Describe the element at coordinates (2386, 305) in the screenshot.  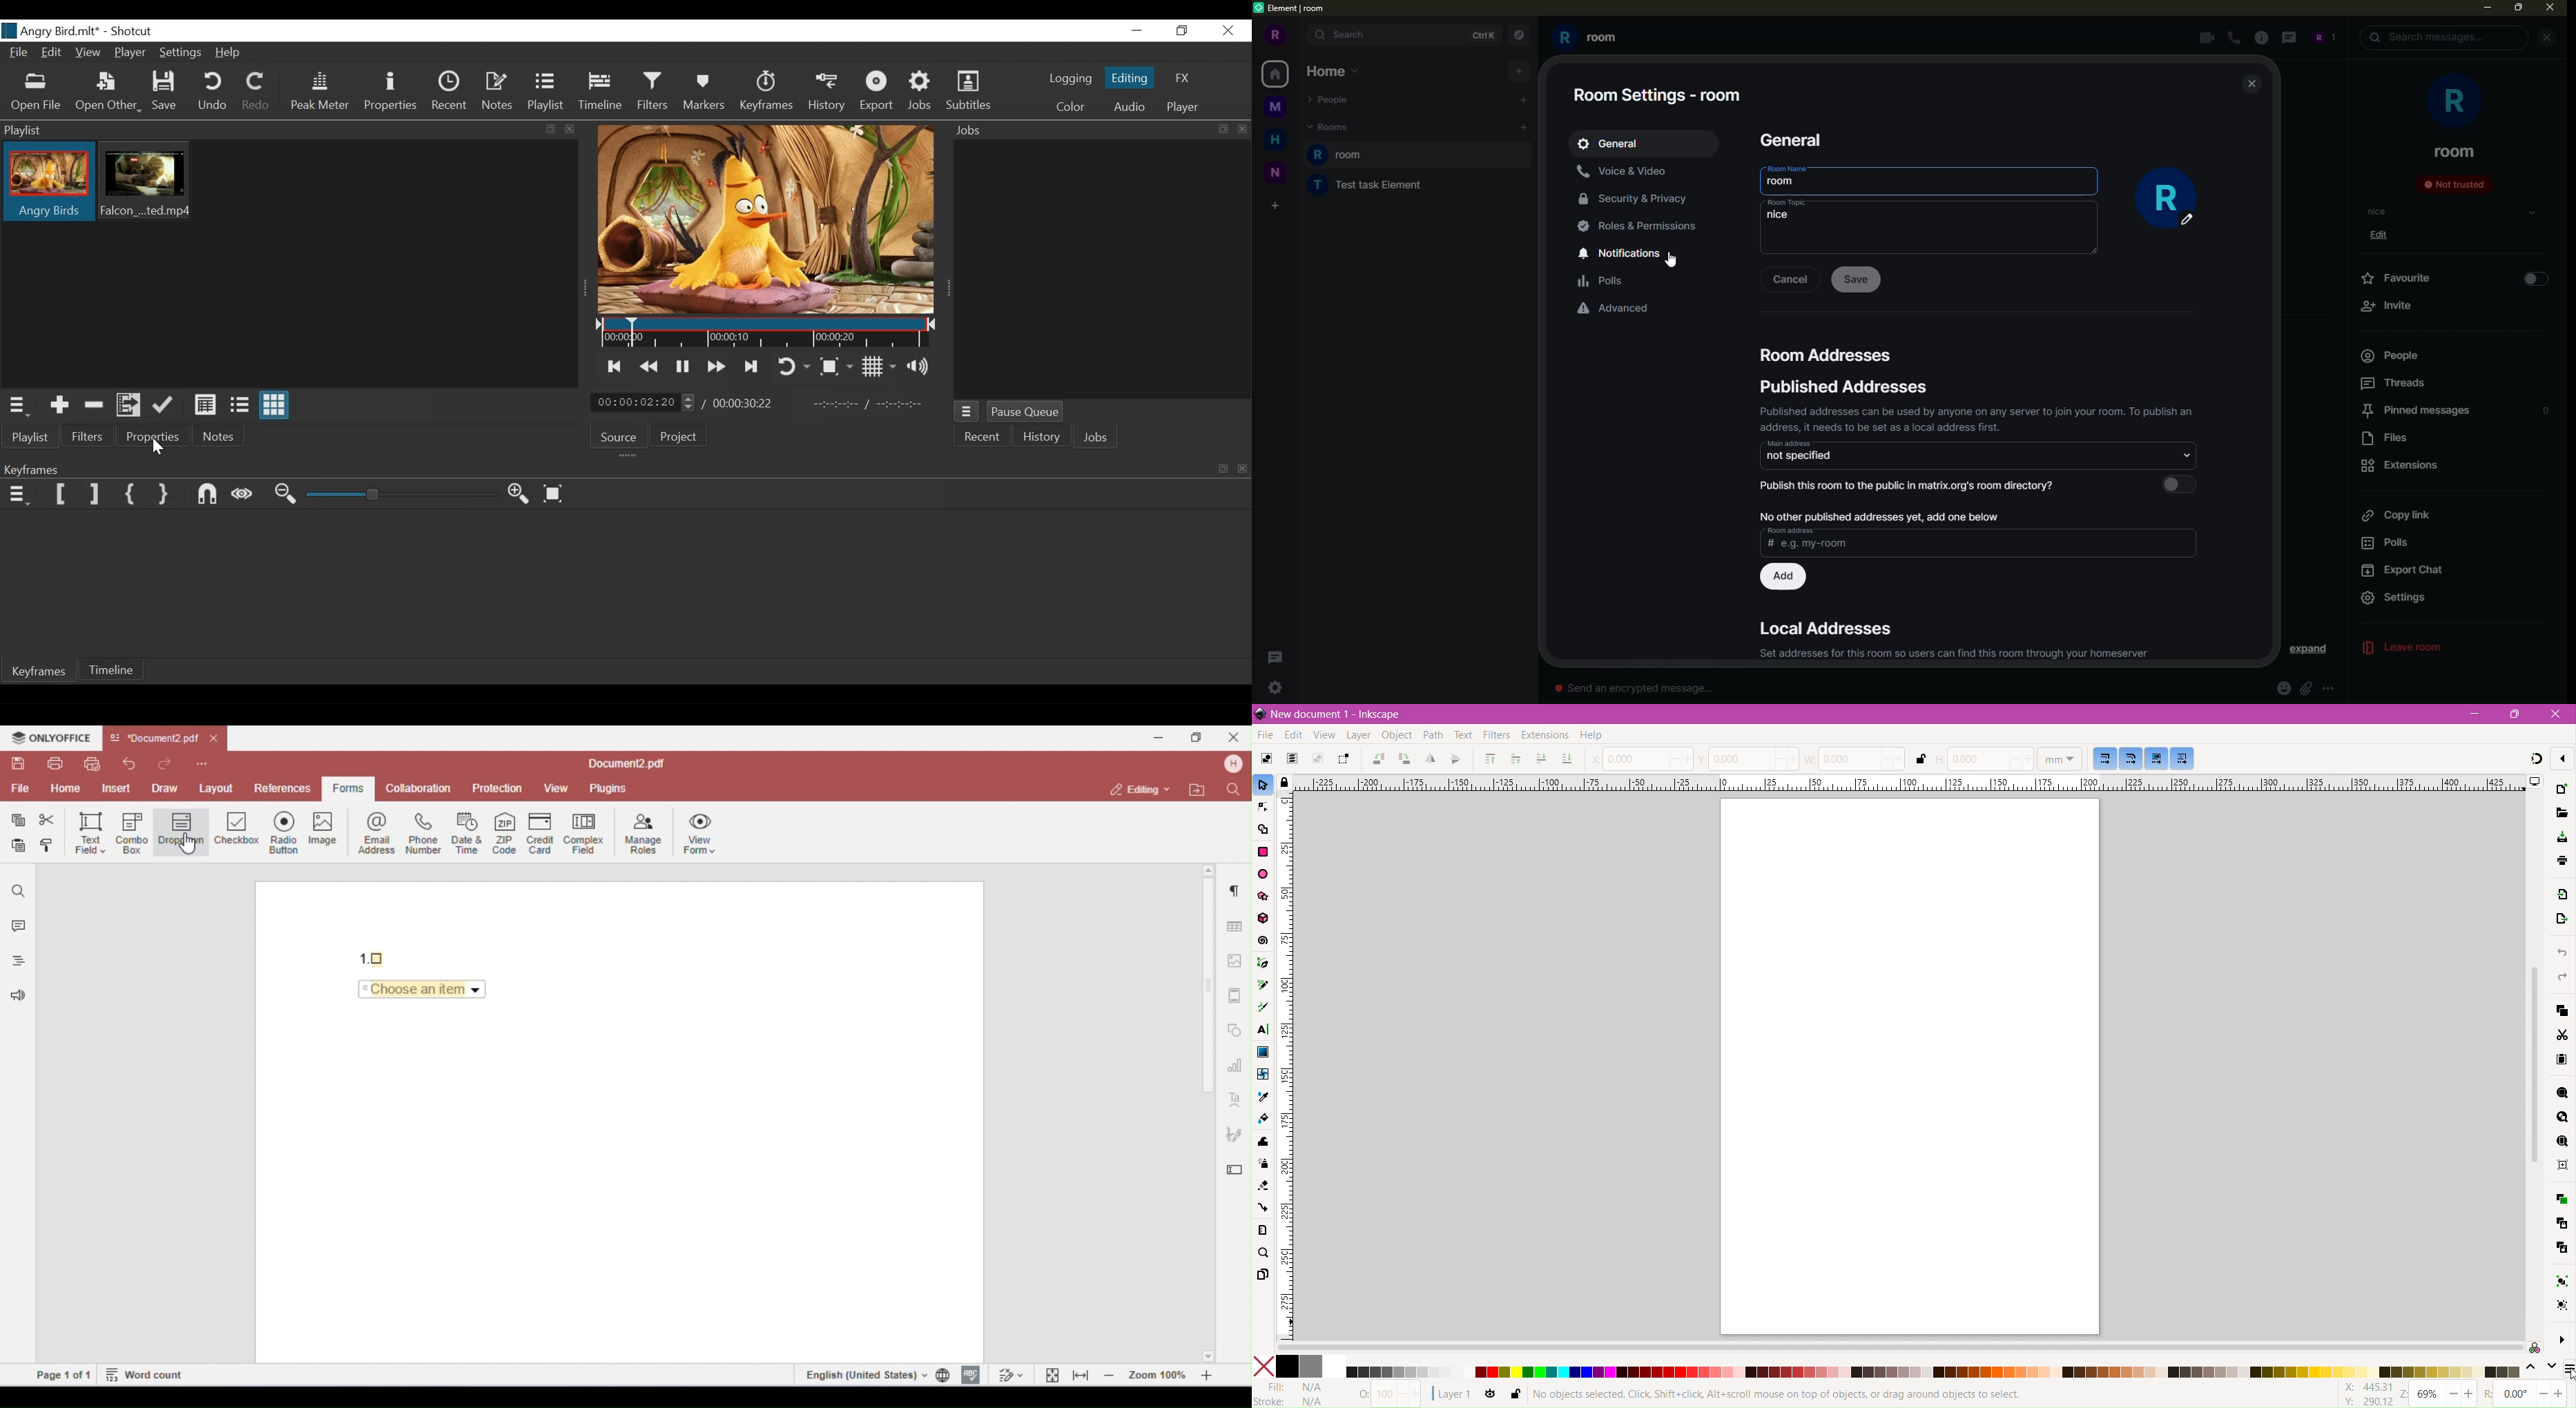
I see `invite` at that location.